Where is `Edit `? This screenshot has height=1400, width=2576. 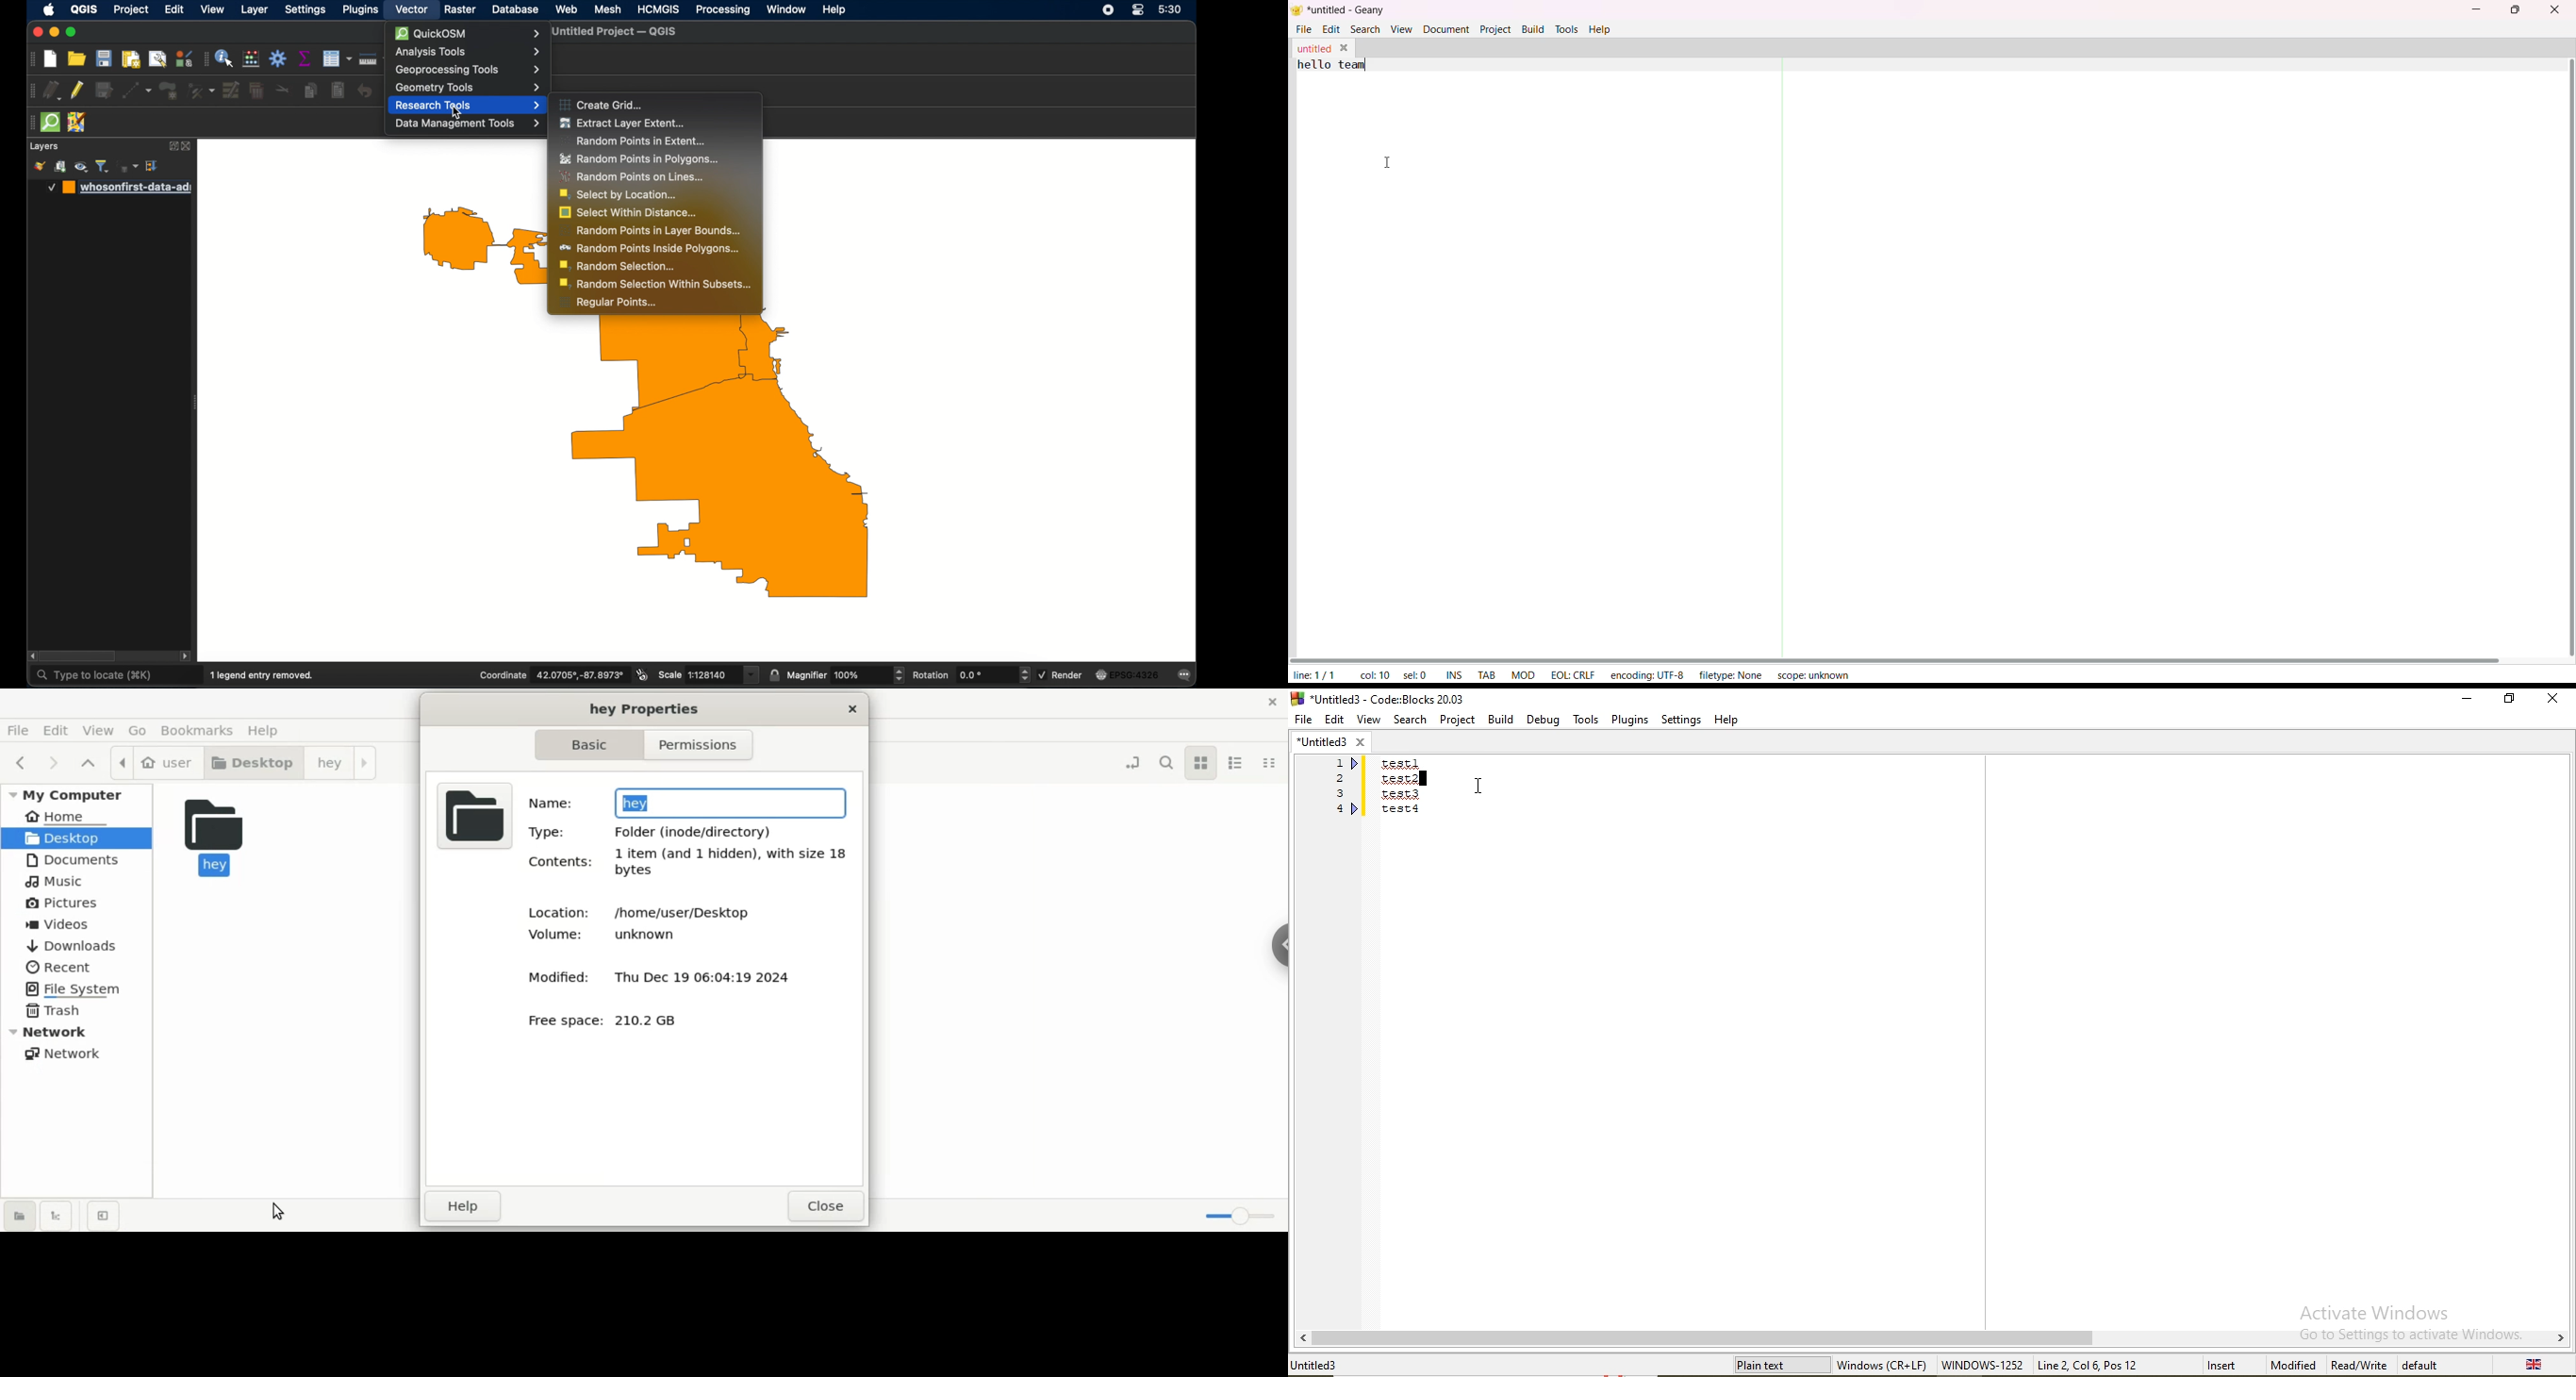
Edit  is located at coordinates (1332, 718).